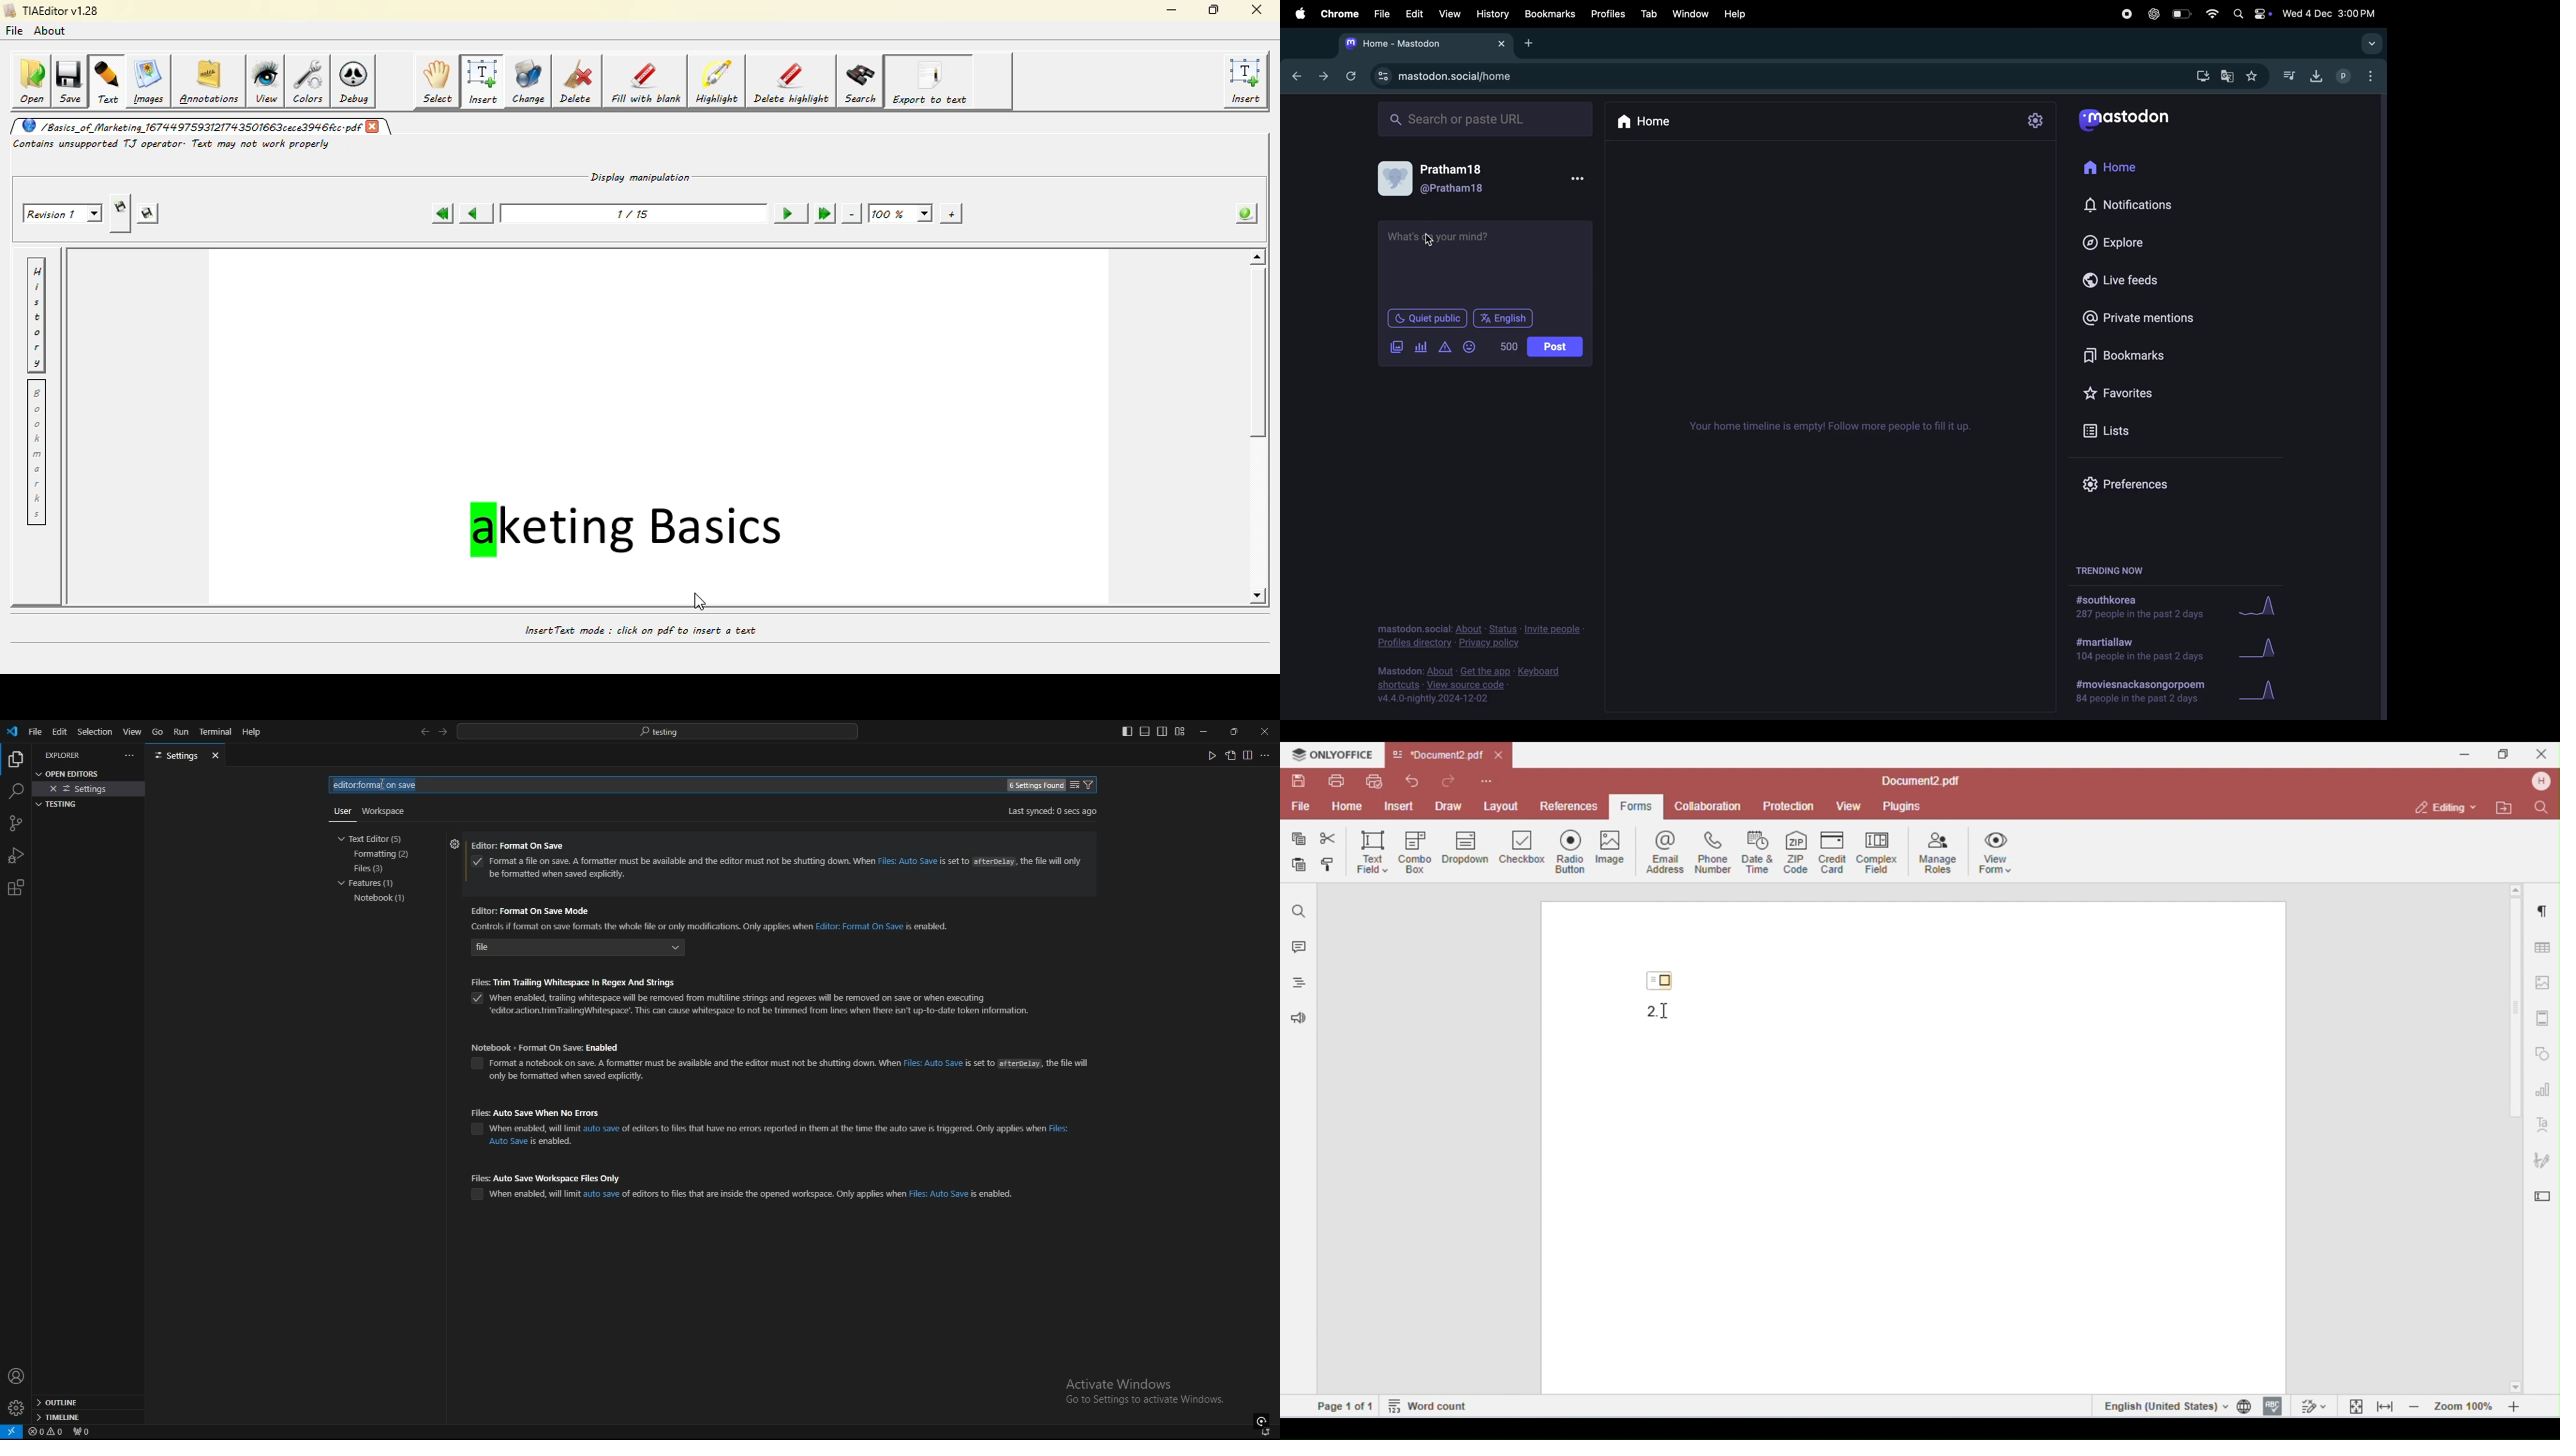  Describe the element at coordinates (1448, 15) in the screenshot. I see `view` at that location.